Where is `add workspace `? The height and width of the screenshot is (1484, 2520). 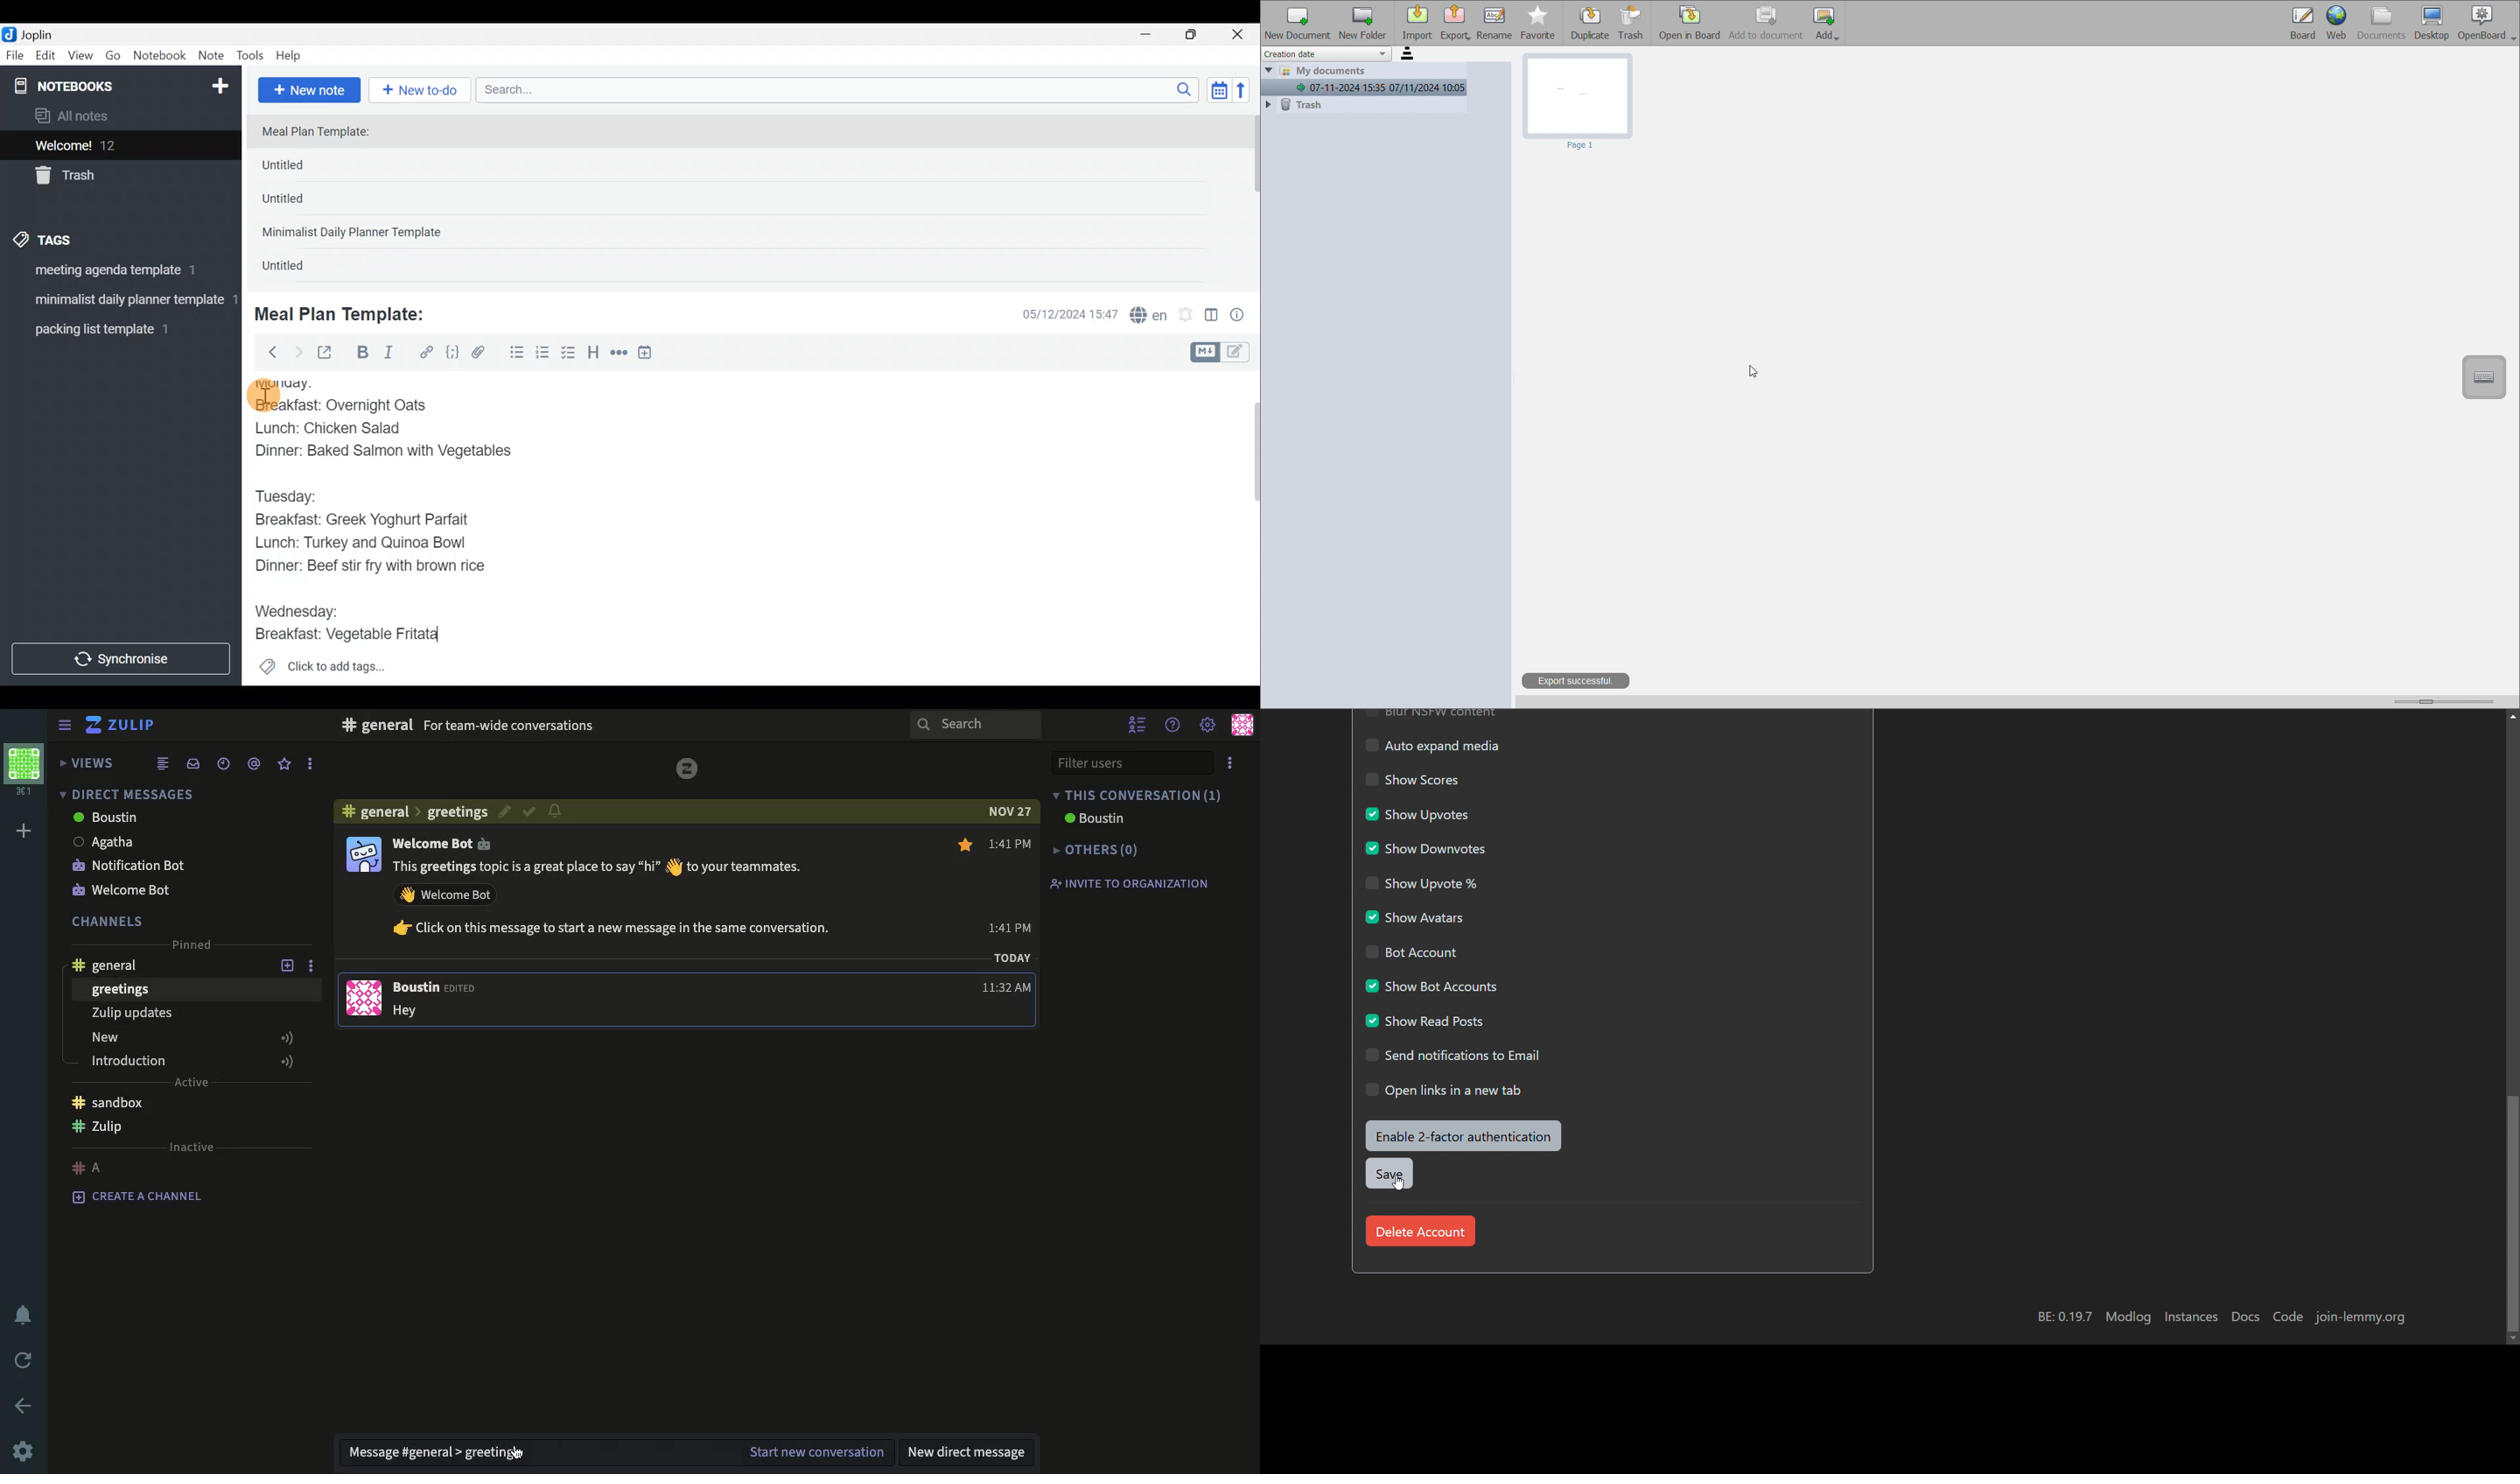 add workspace  is located at coordinates (25, 831).